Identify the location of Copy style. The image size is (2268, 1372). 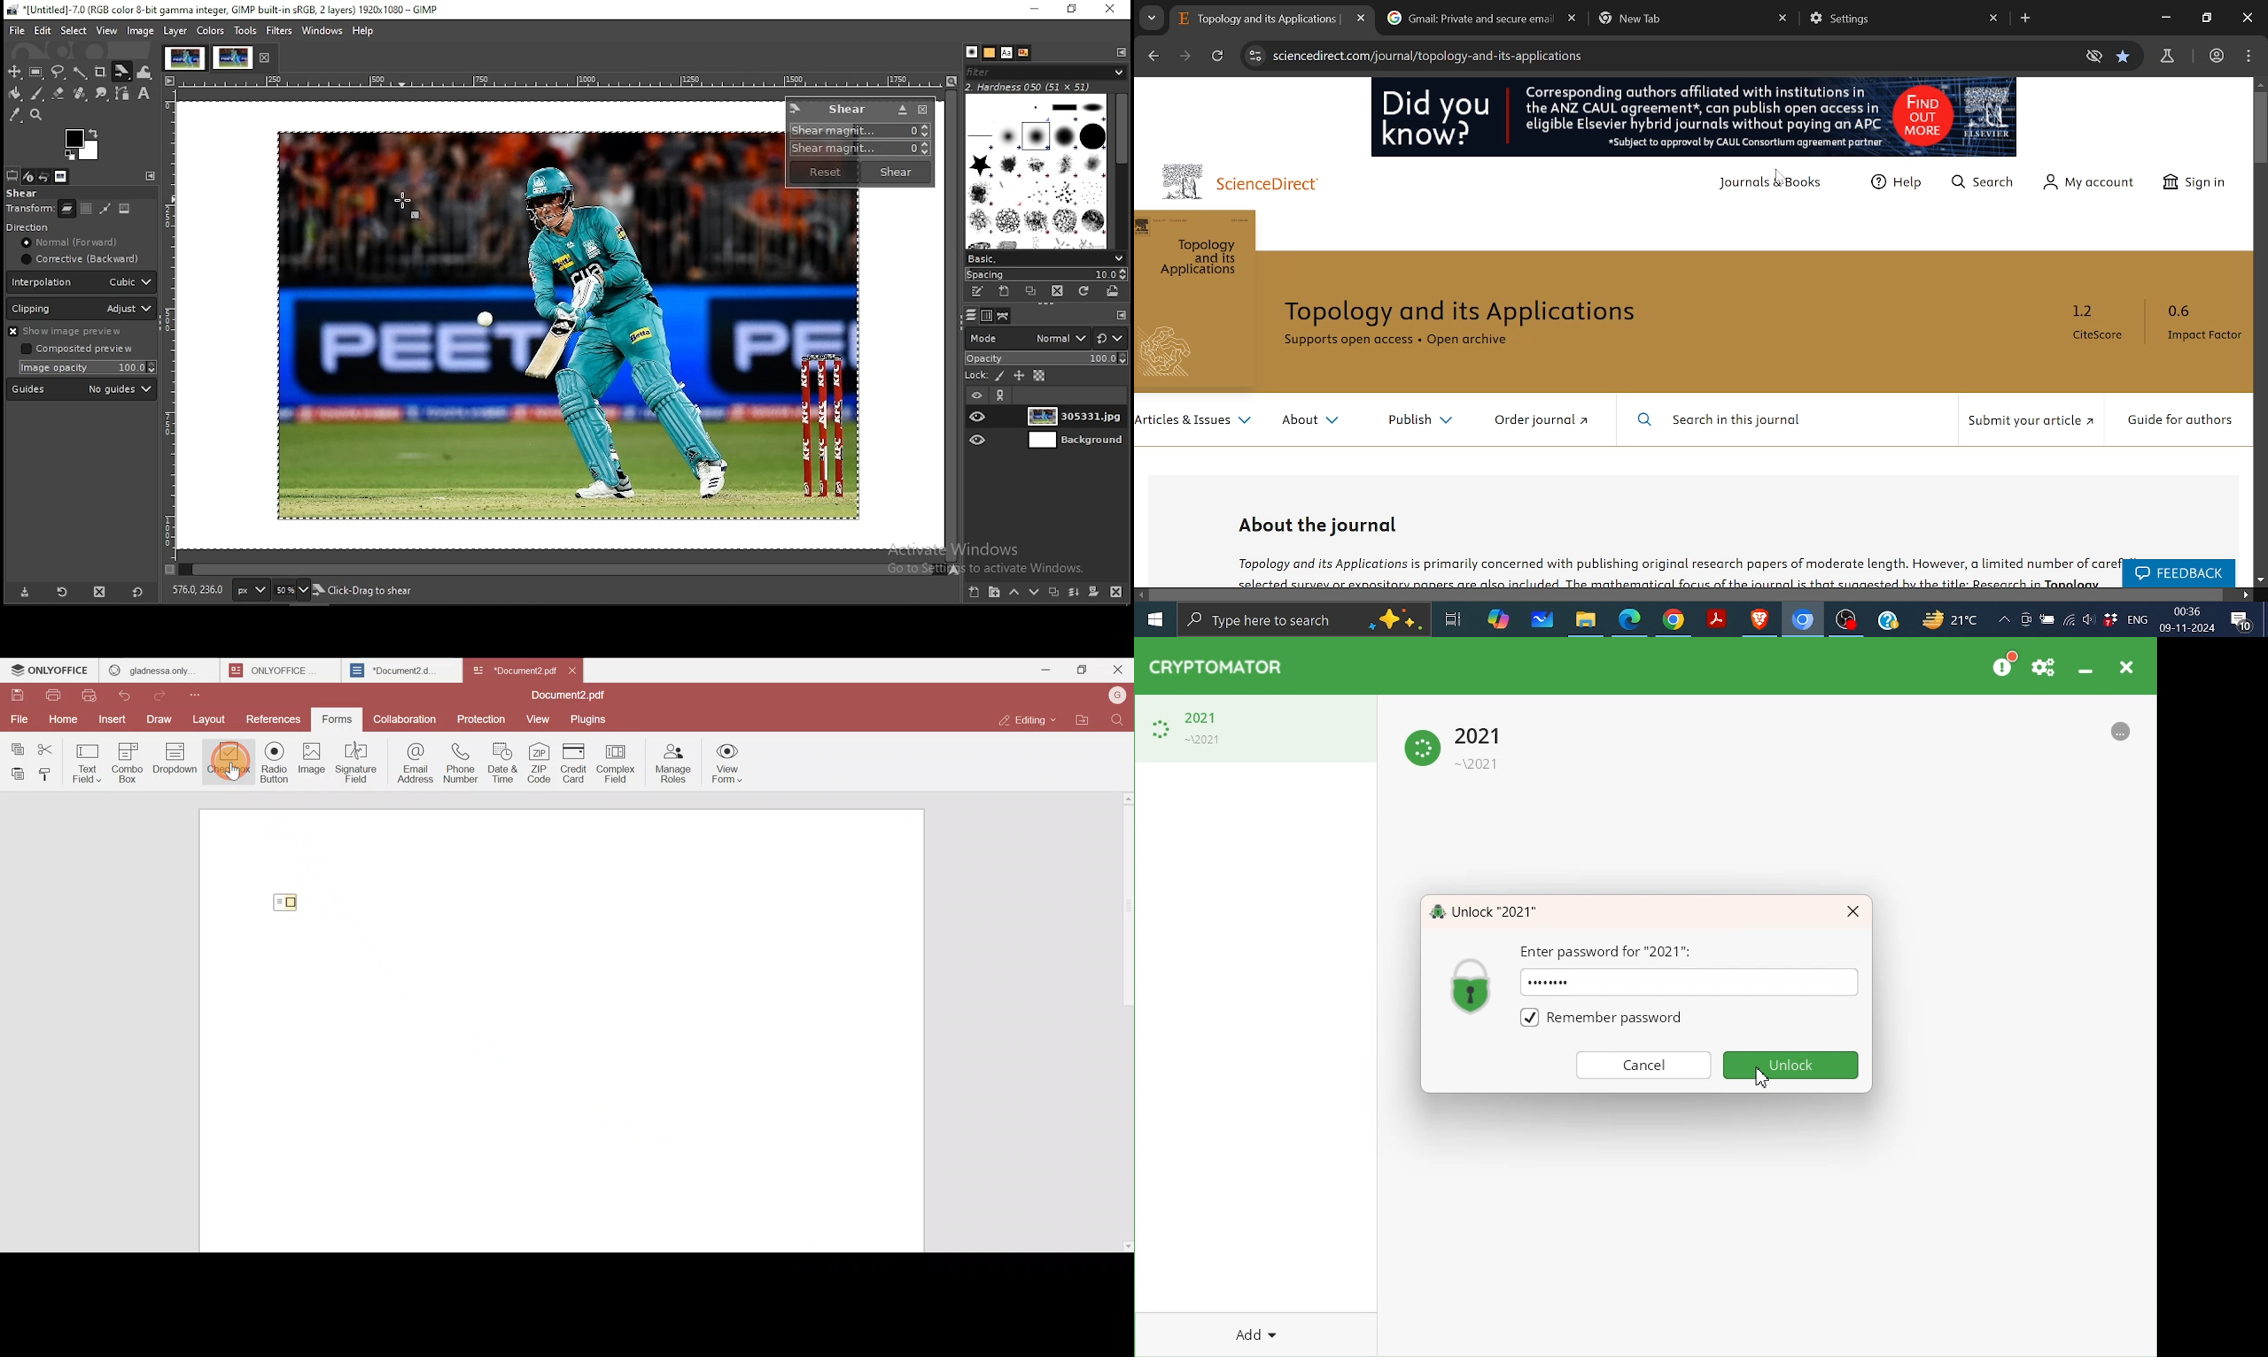
(50, 772).